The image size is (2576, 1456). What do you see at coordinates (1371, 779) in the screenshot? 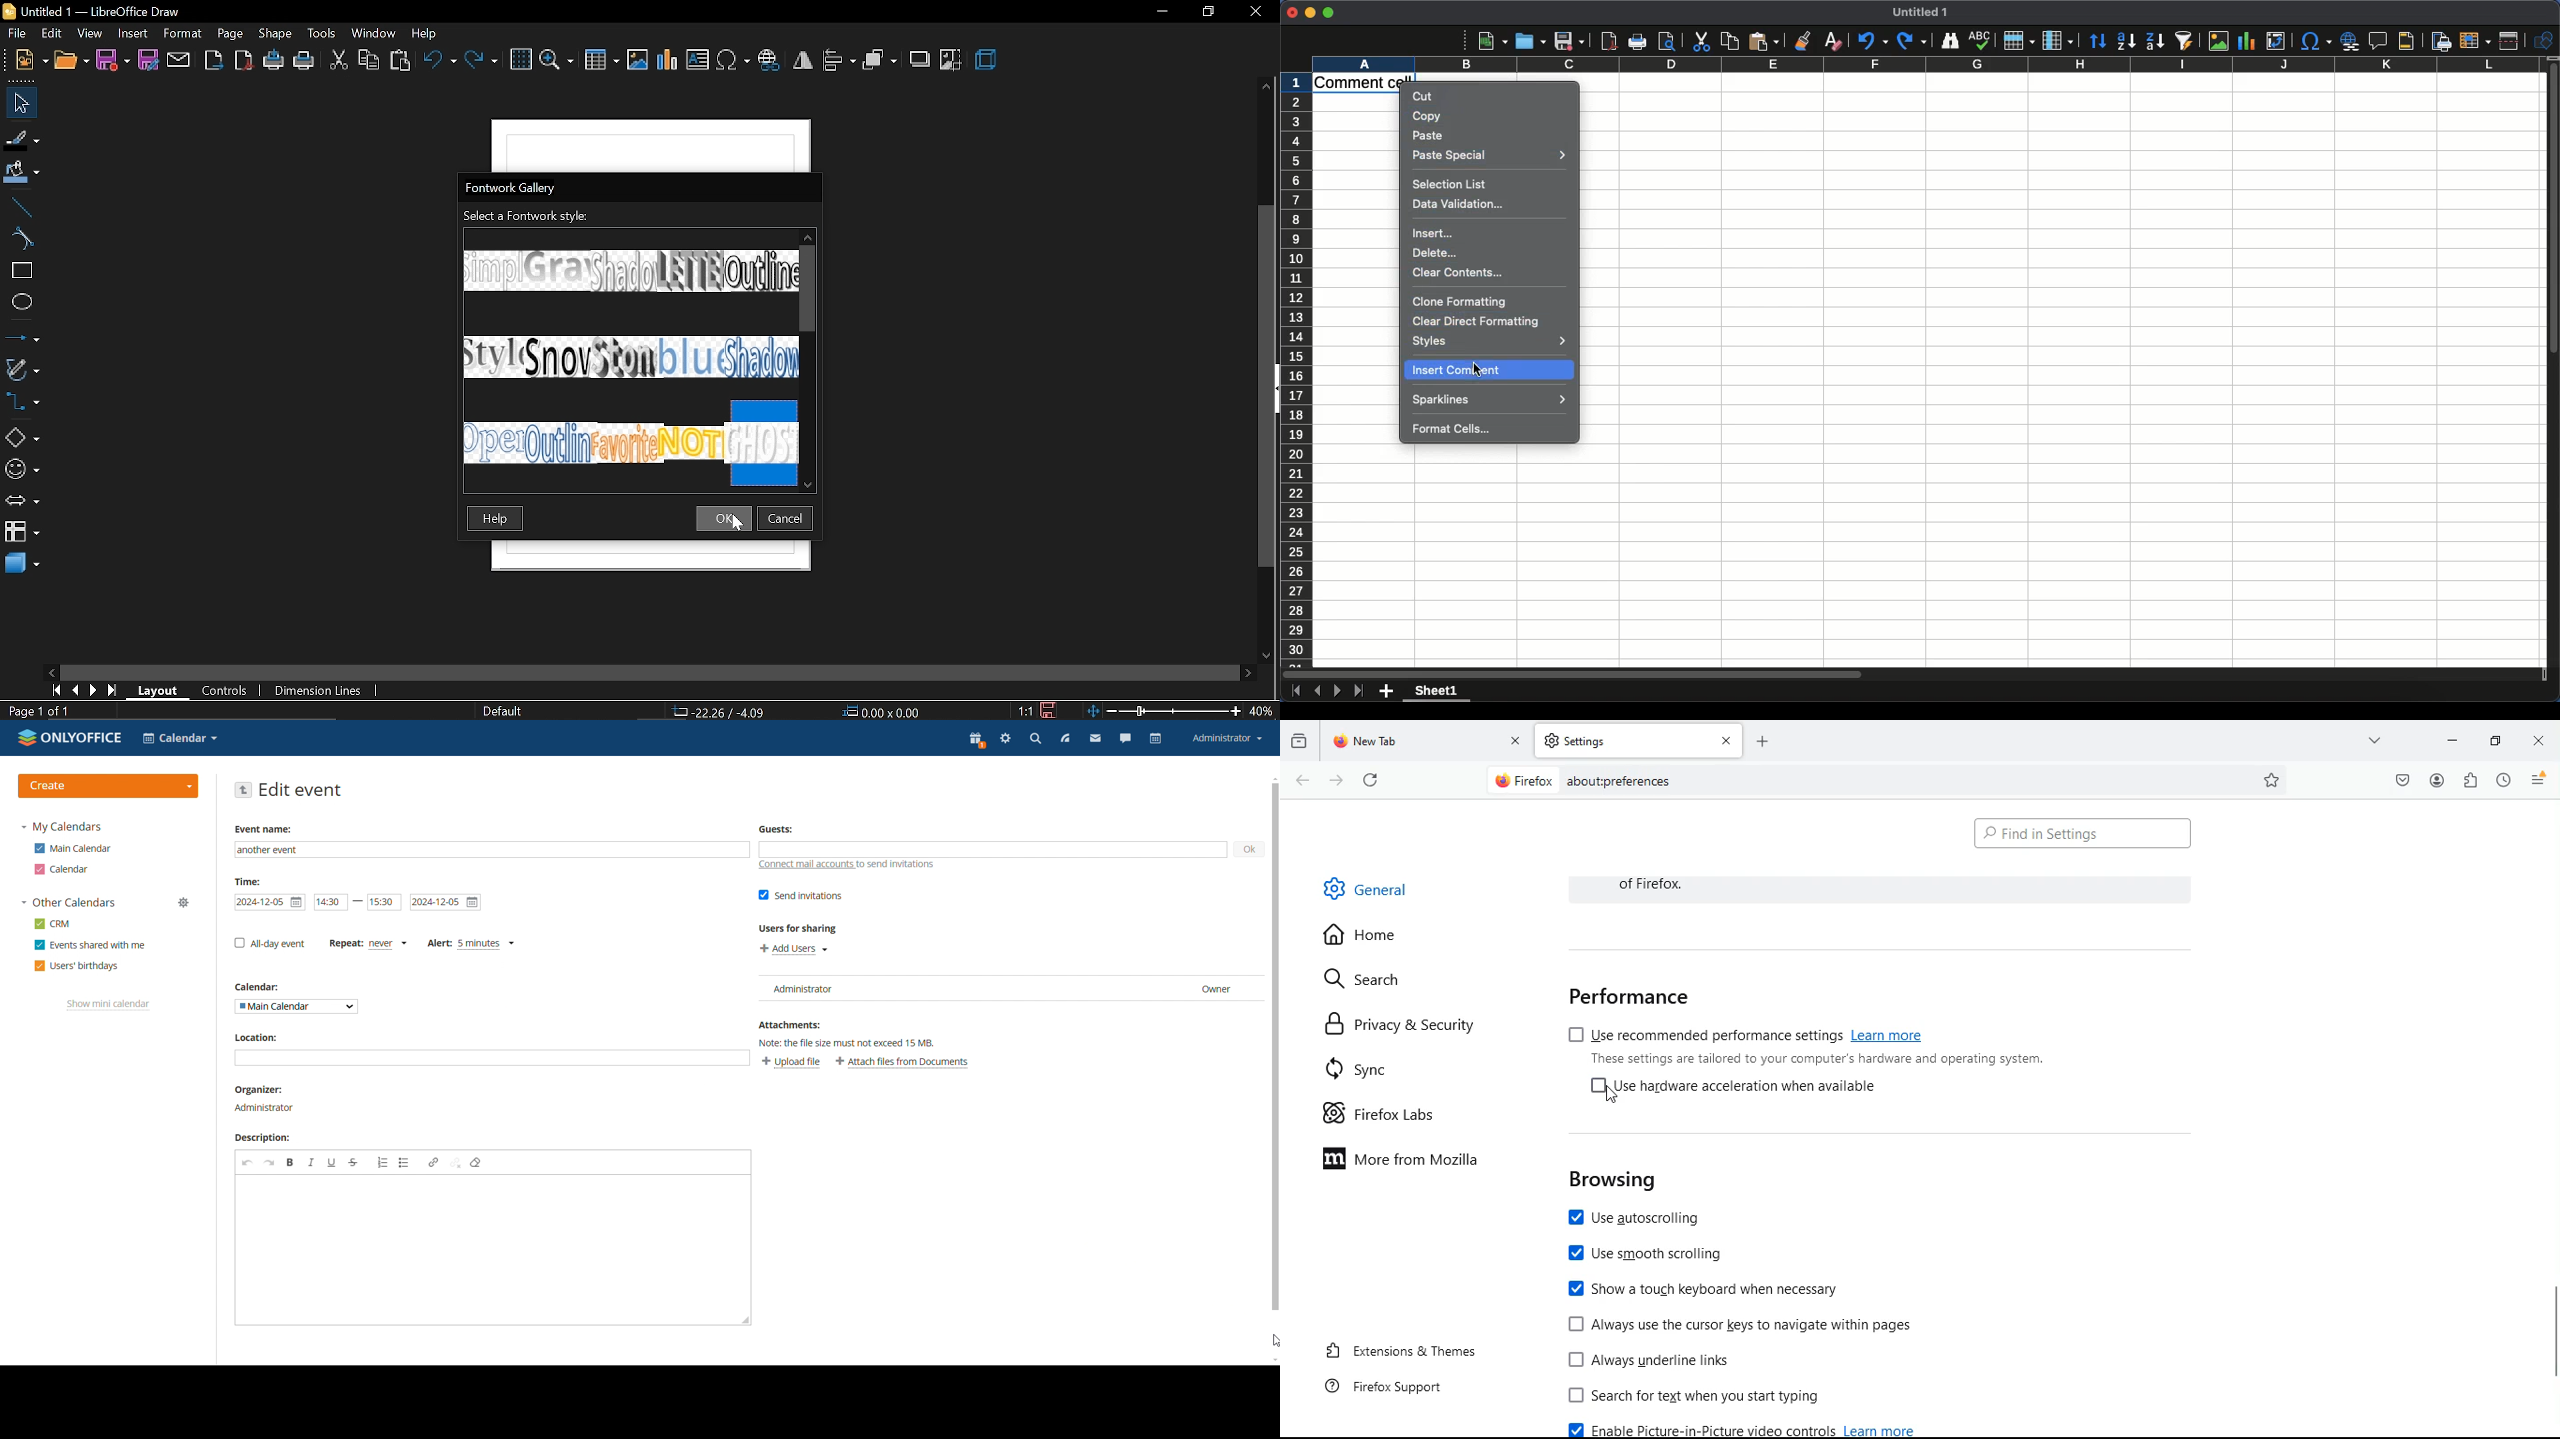
I see `refresh` at bounding box center [1371, 779].